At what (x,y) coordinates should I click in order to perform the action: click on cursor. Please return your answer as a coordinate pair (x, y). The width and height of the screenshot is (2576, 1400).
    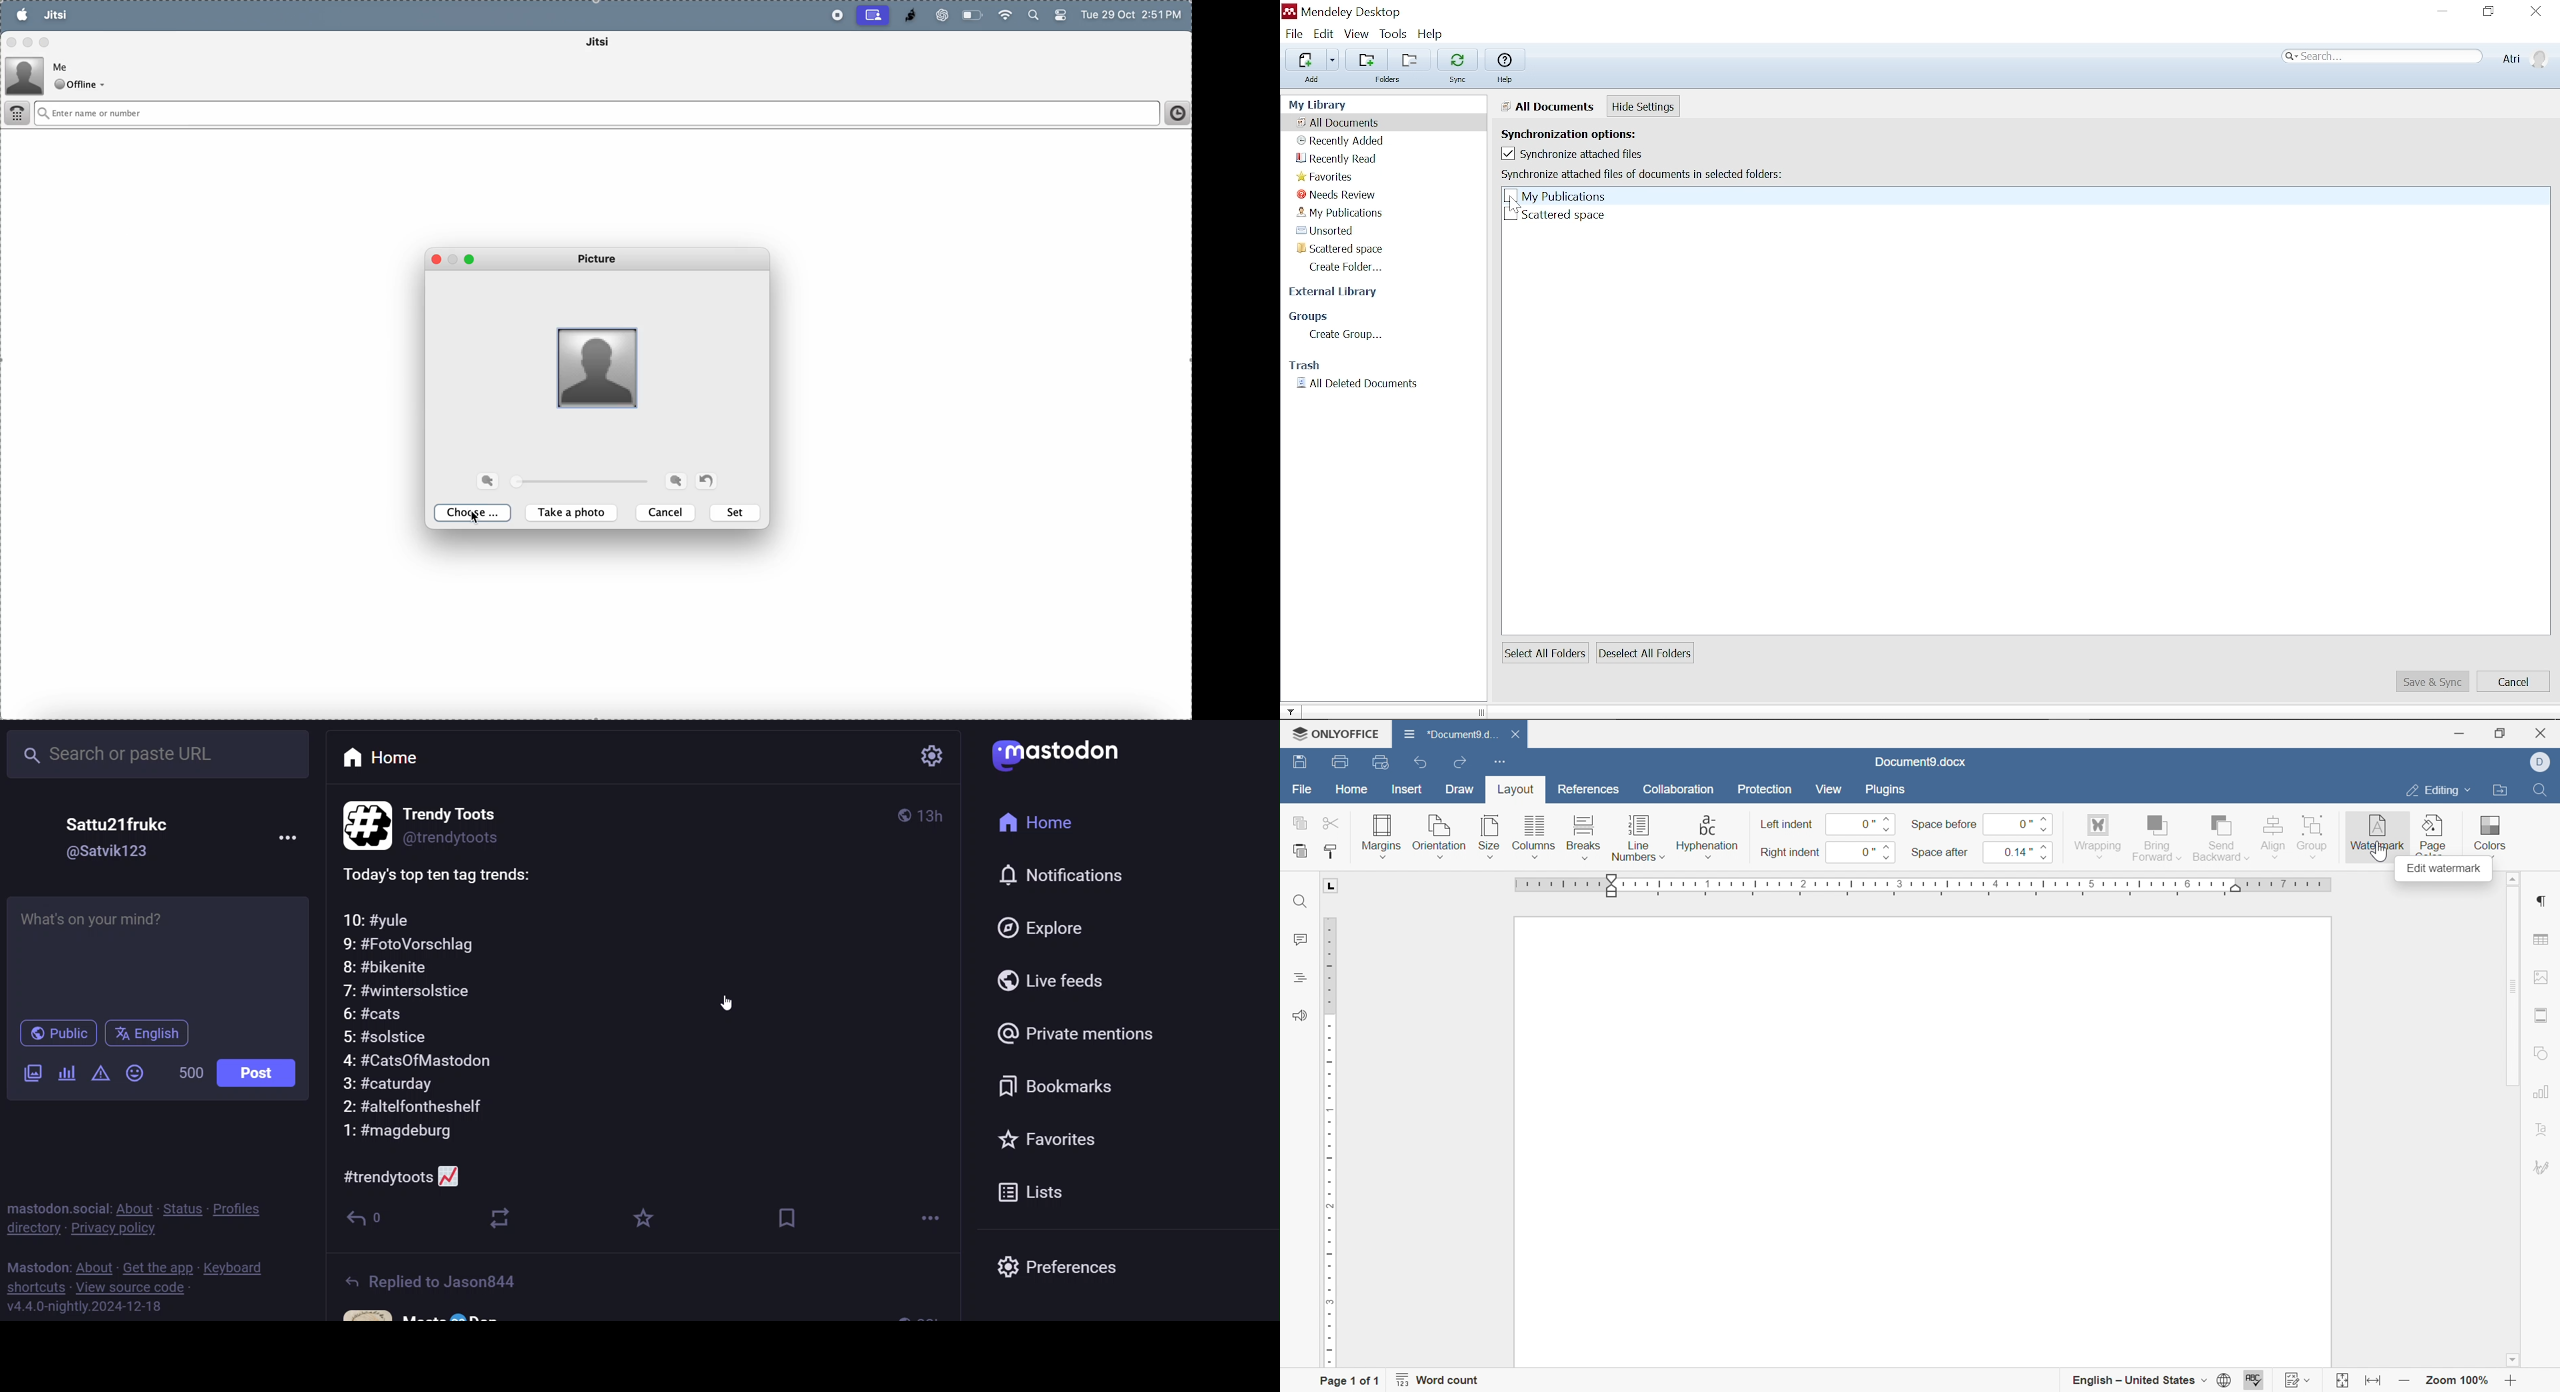
    Looking at the image, I should click on (731, 1005).